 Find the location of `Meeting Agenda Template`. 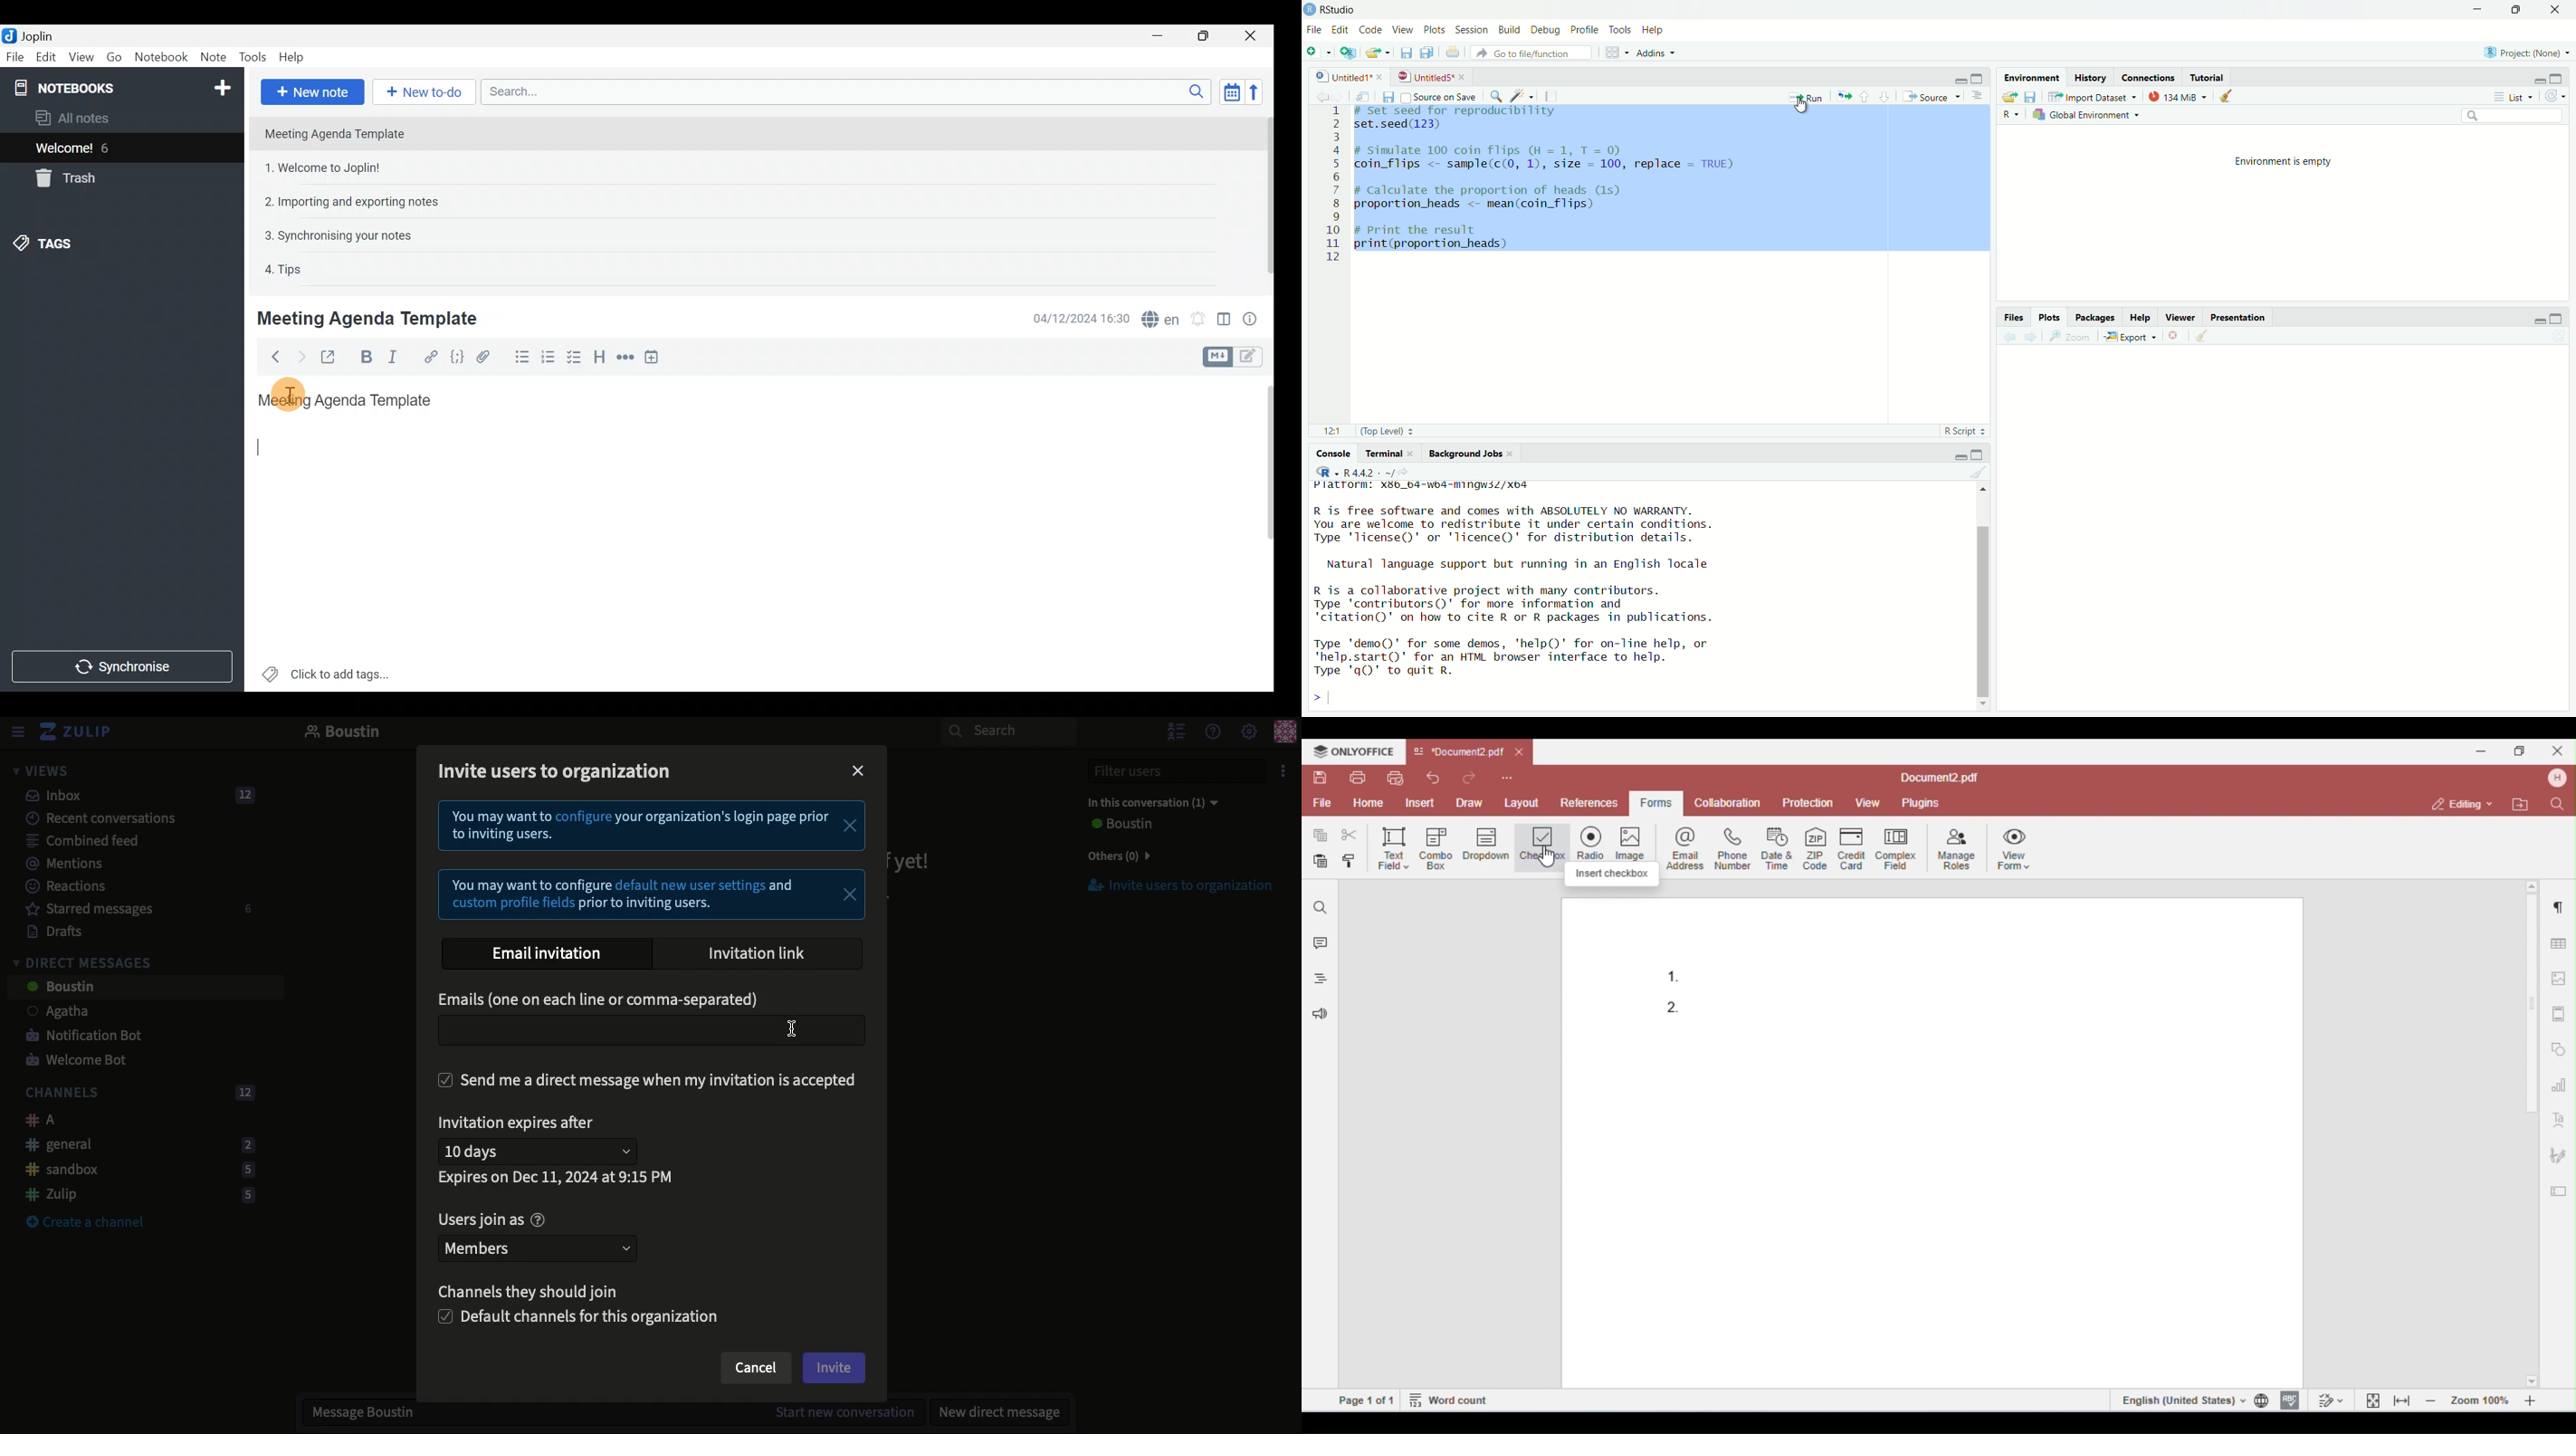

Meeting Agenda Template is located at coordinates (346, 402).